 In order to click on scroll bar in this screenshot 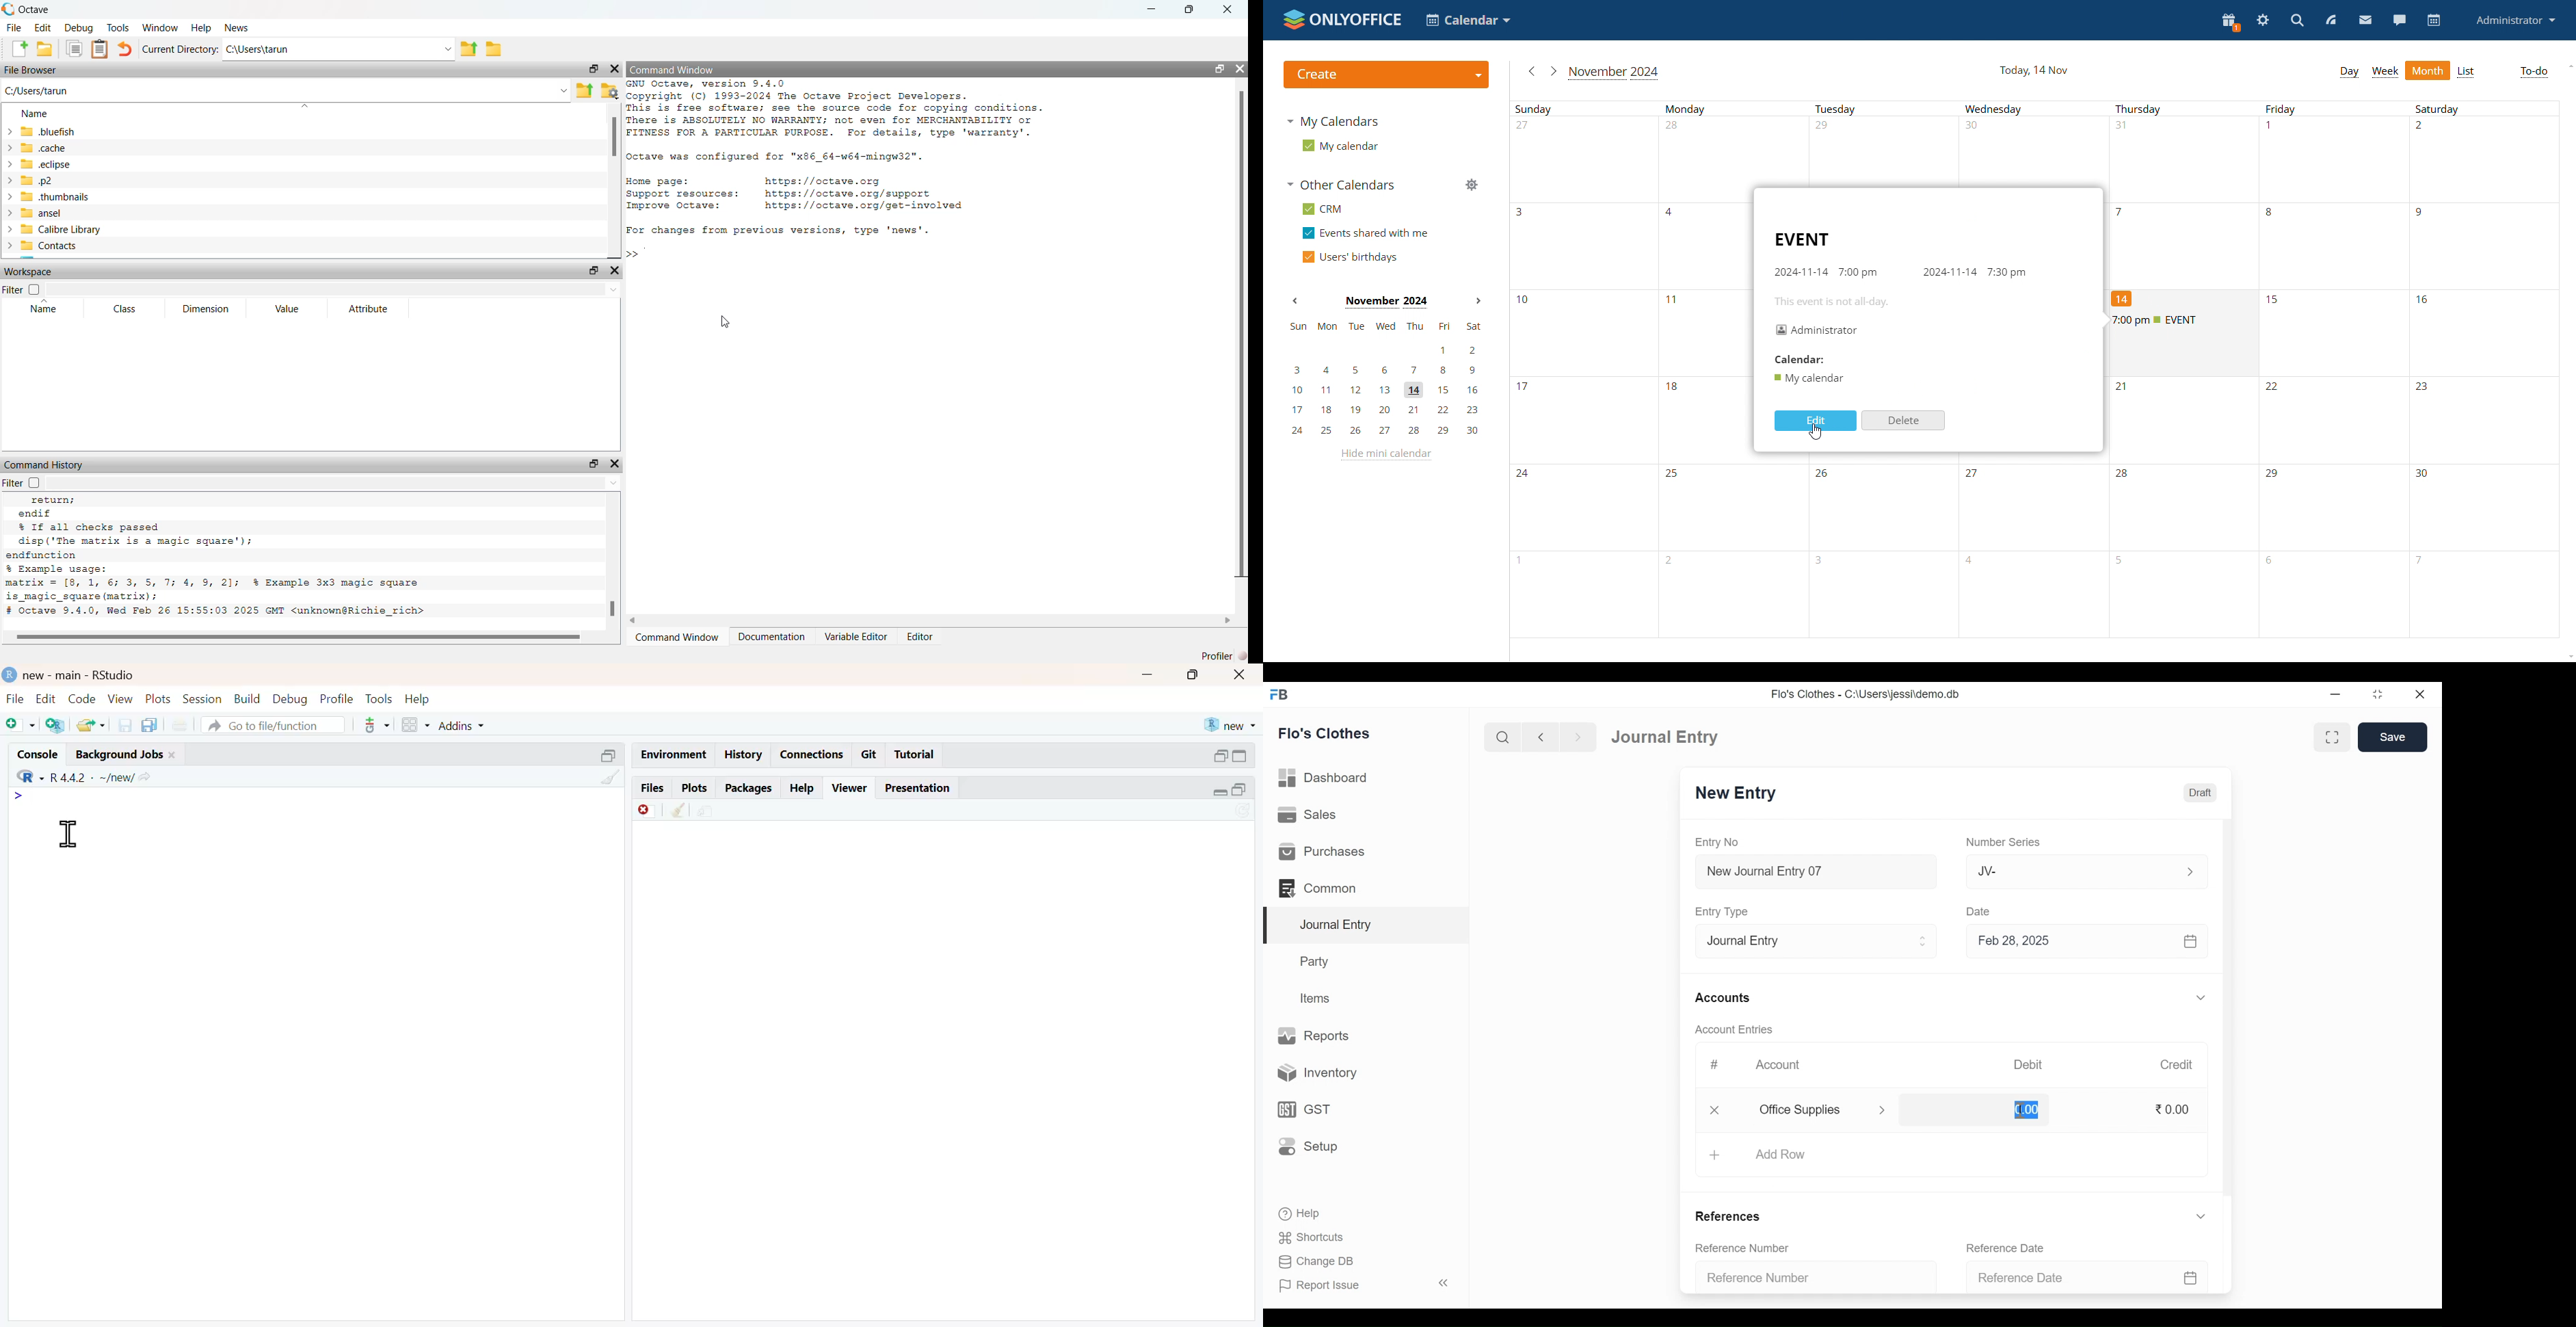, I will do `click(1245, 335)`.